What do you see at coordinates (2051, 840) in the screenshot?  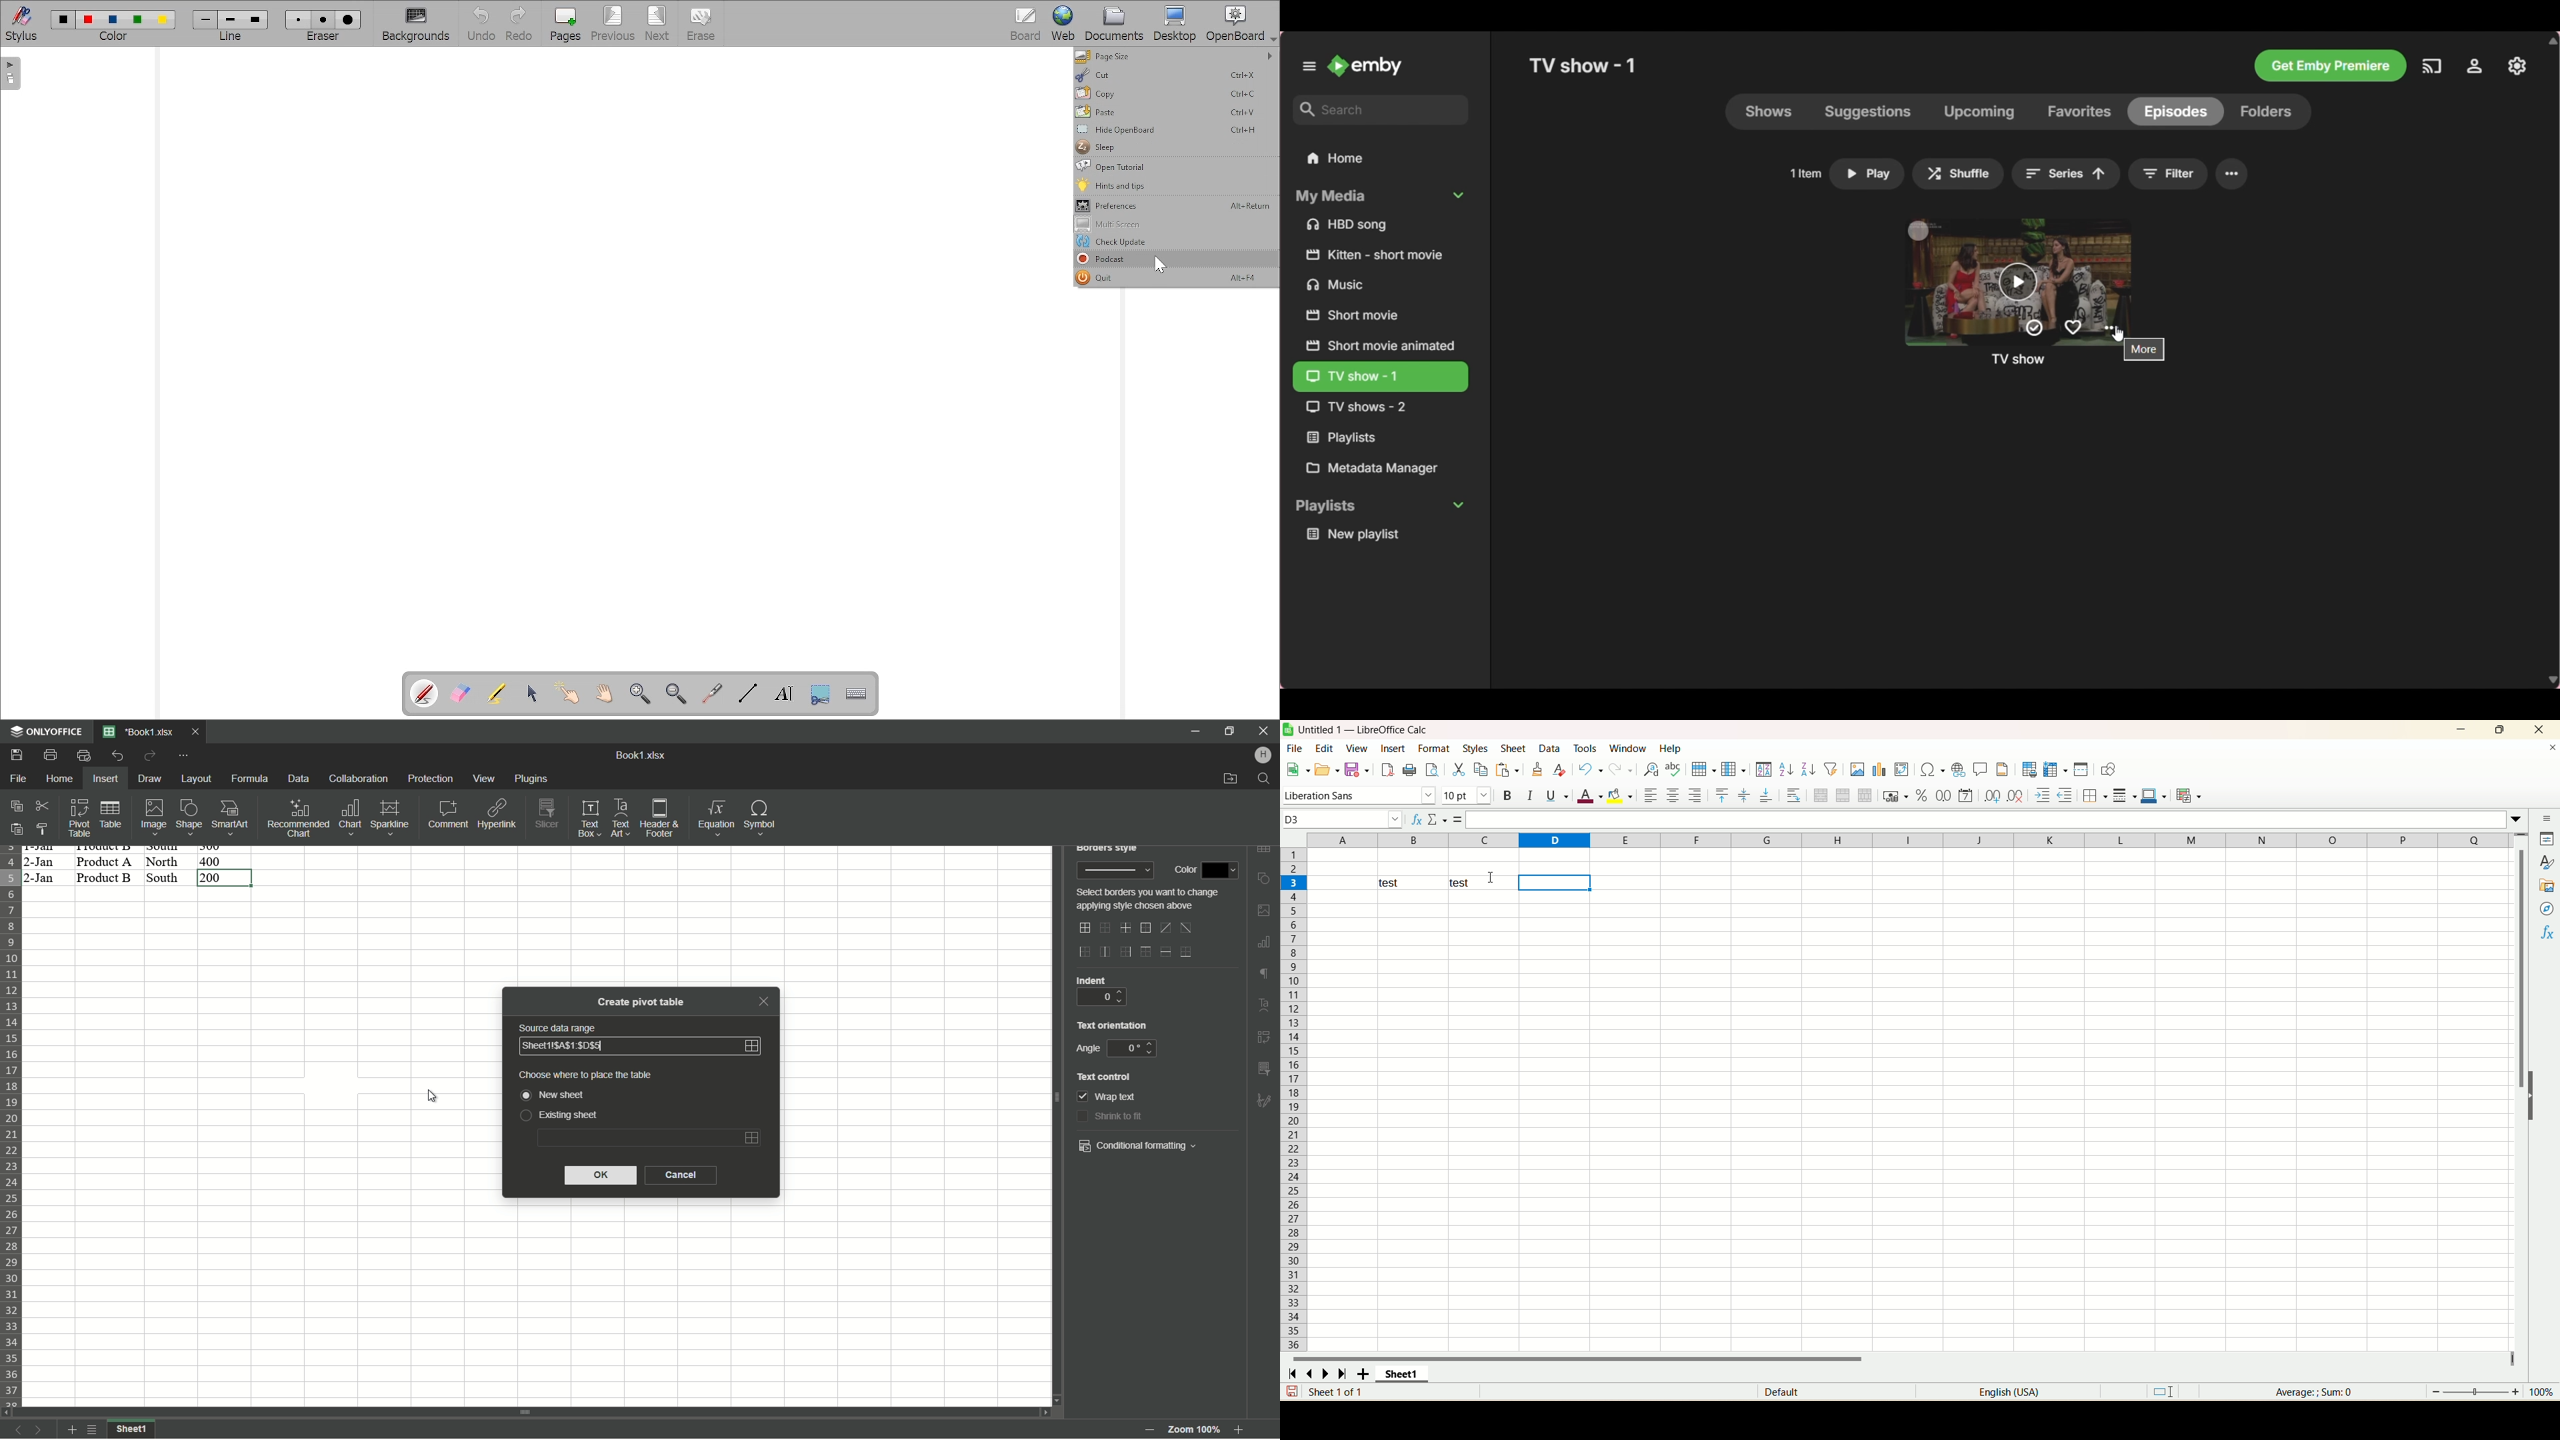 I see `column divisions ` at bounding box center [2051, 840].